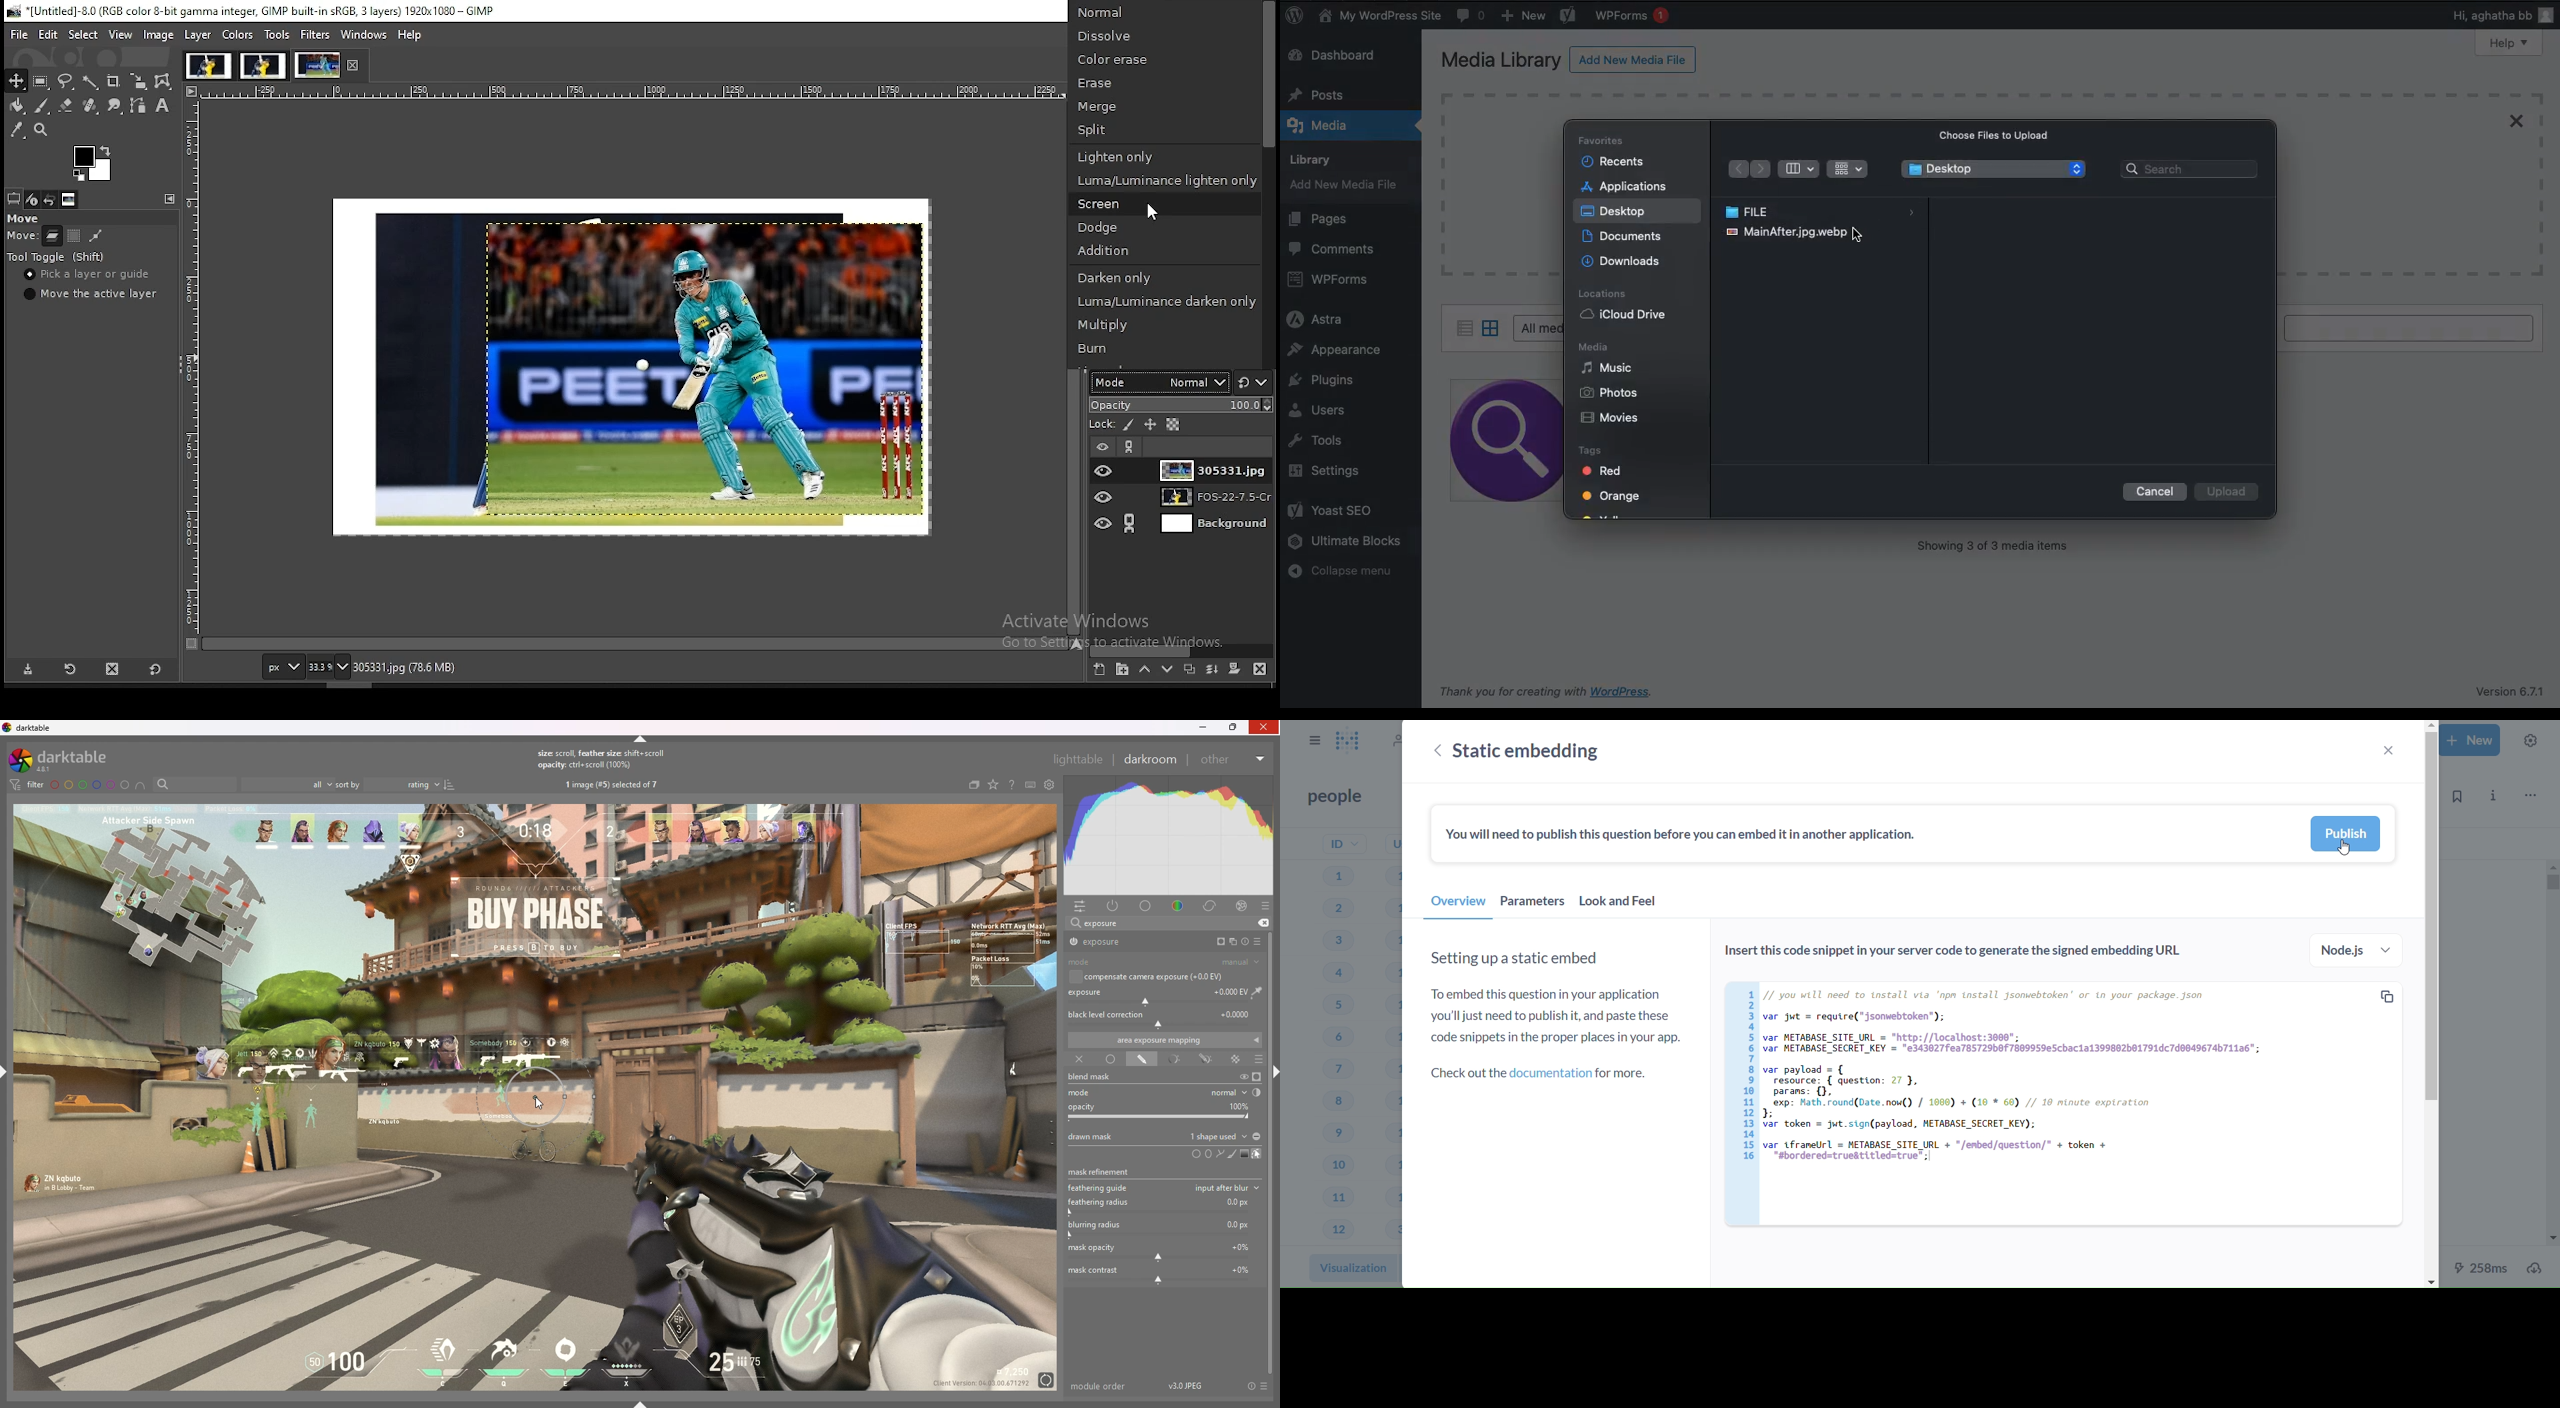 This screenshot has width=2576, height=1428. What do you see at coordinates (1029, 785) in the screenshot?
I see `keyboars shortcut` at bounding box center [1029, 785].